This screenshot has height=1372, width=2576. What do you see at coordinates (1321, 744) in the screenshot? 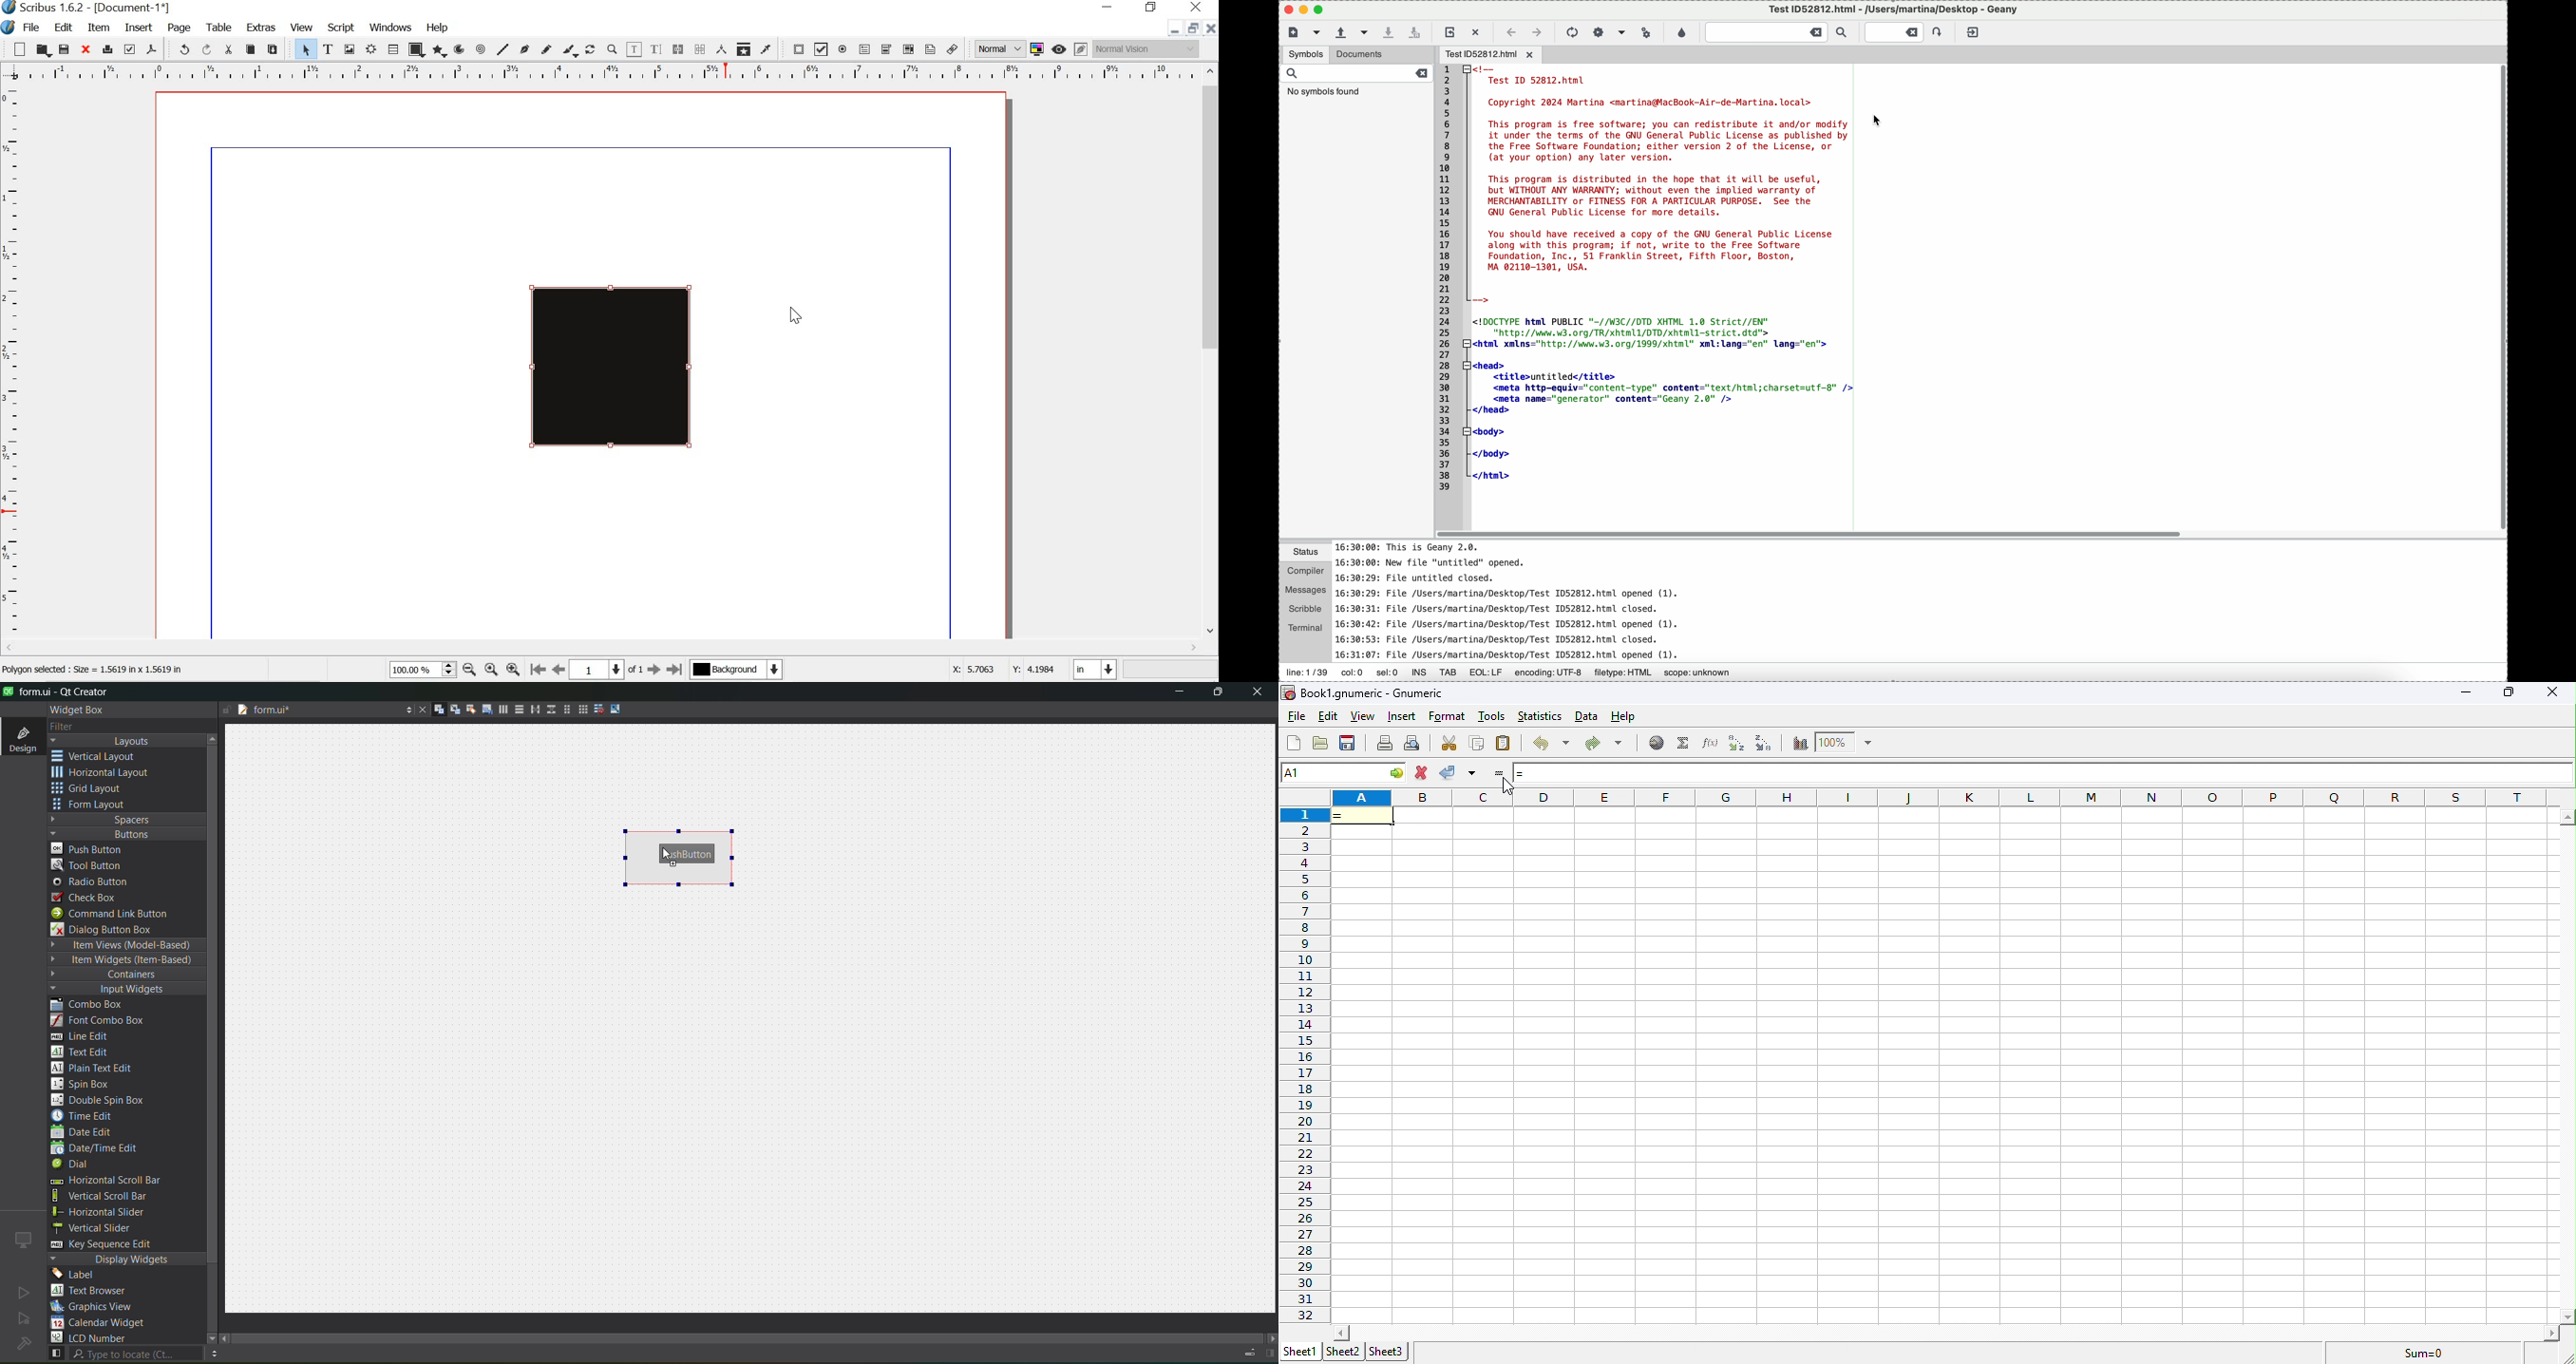
I see `open` at bounding box center [1321, 744].